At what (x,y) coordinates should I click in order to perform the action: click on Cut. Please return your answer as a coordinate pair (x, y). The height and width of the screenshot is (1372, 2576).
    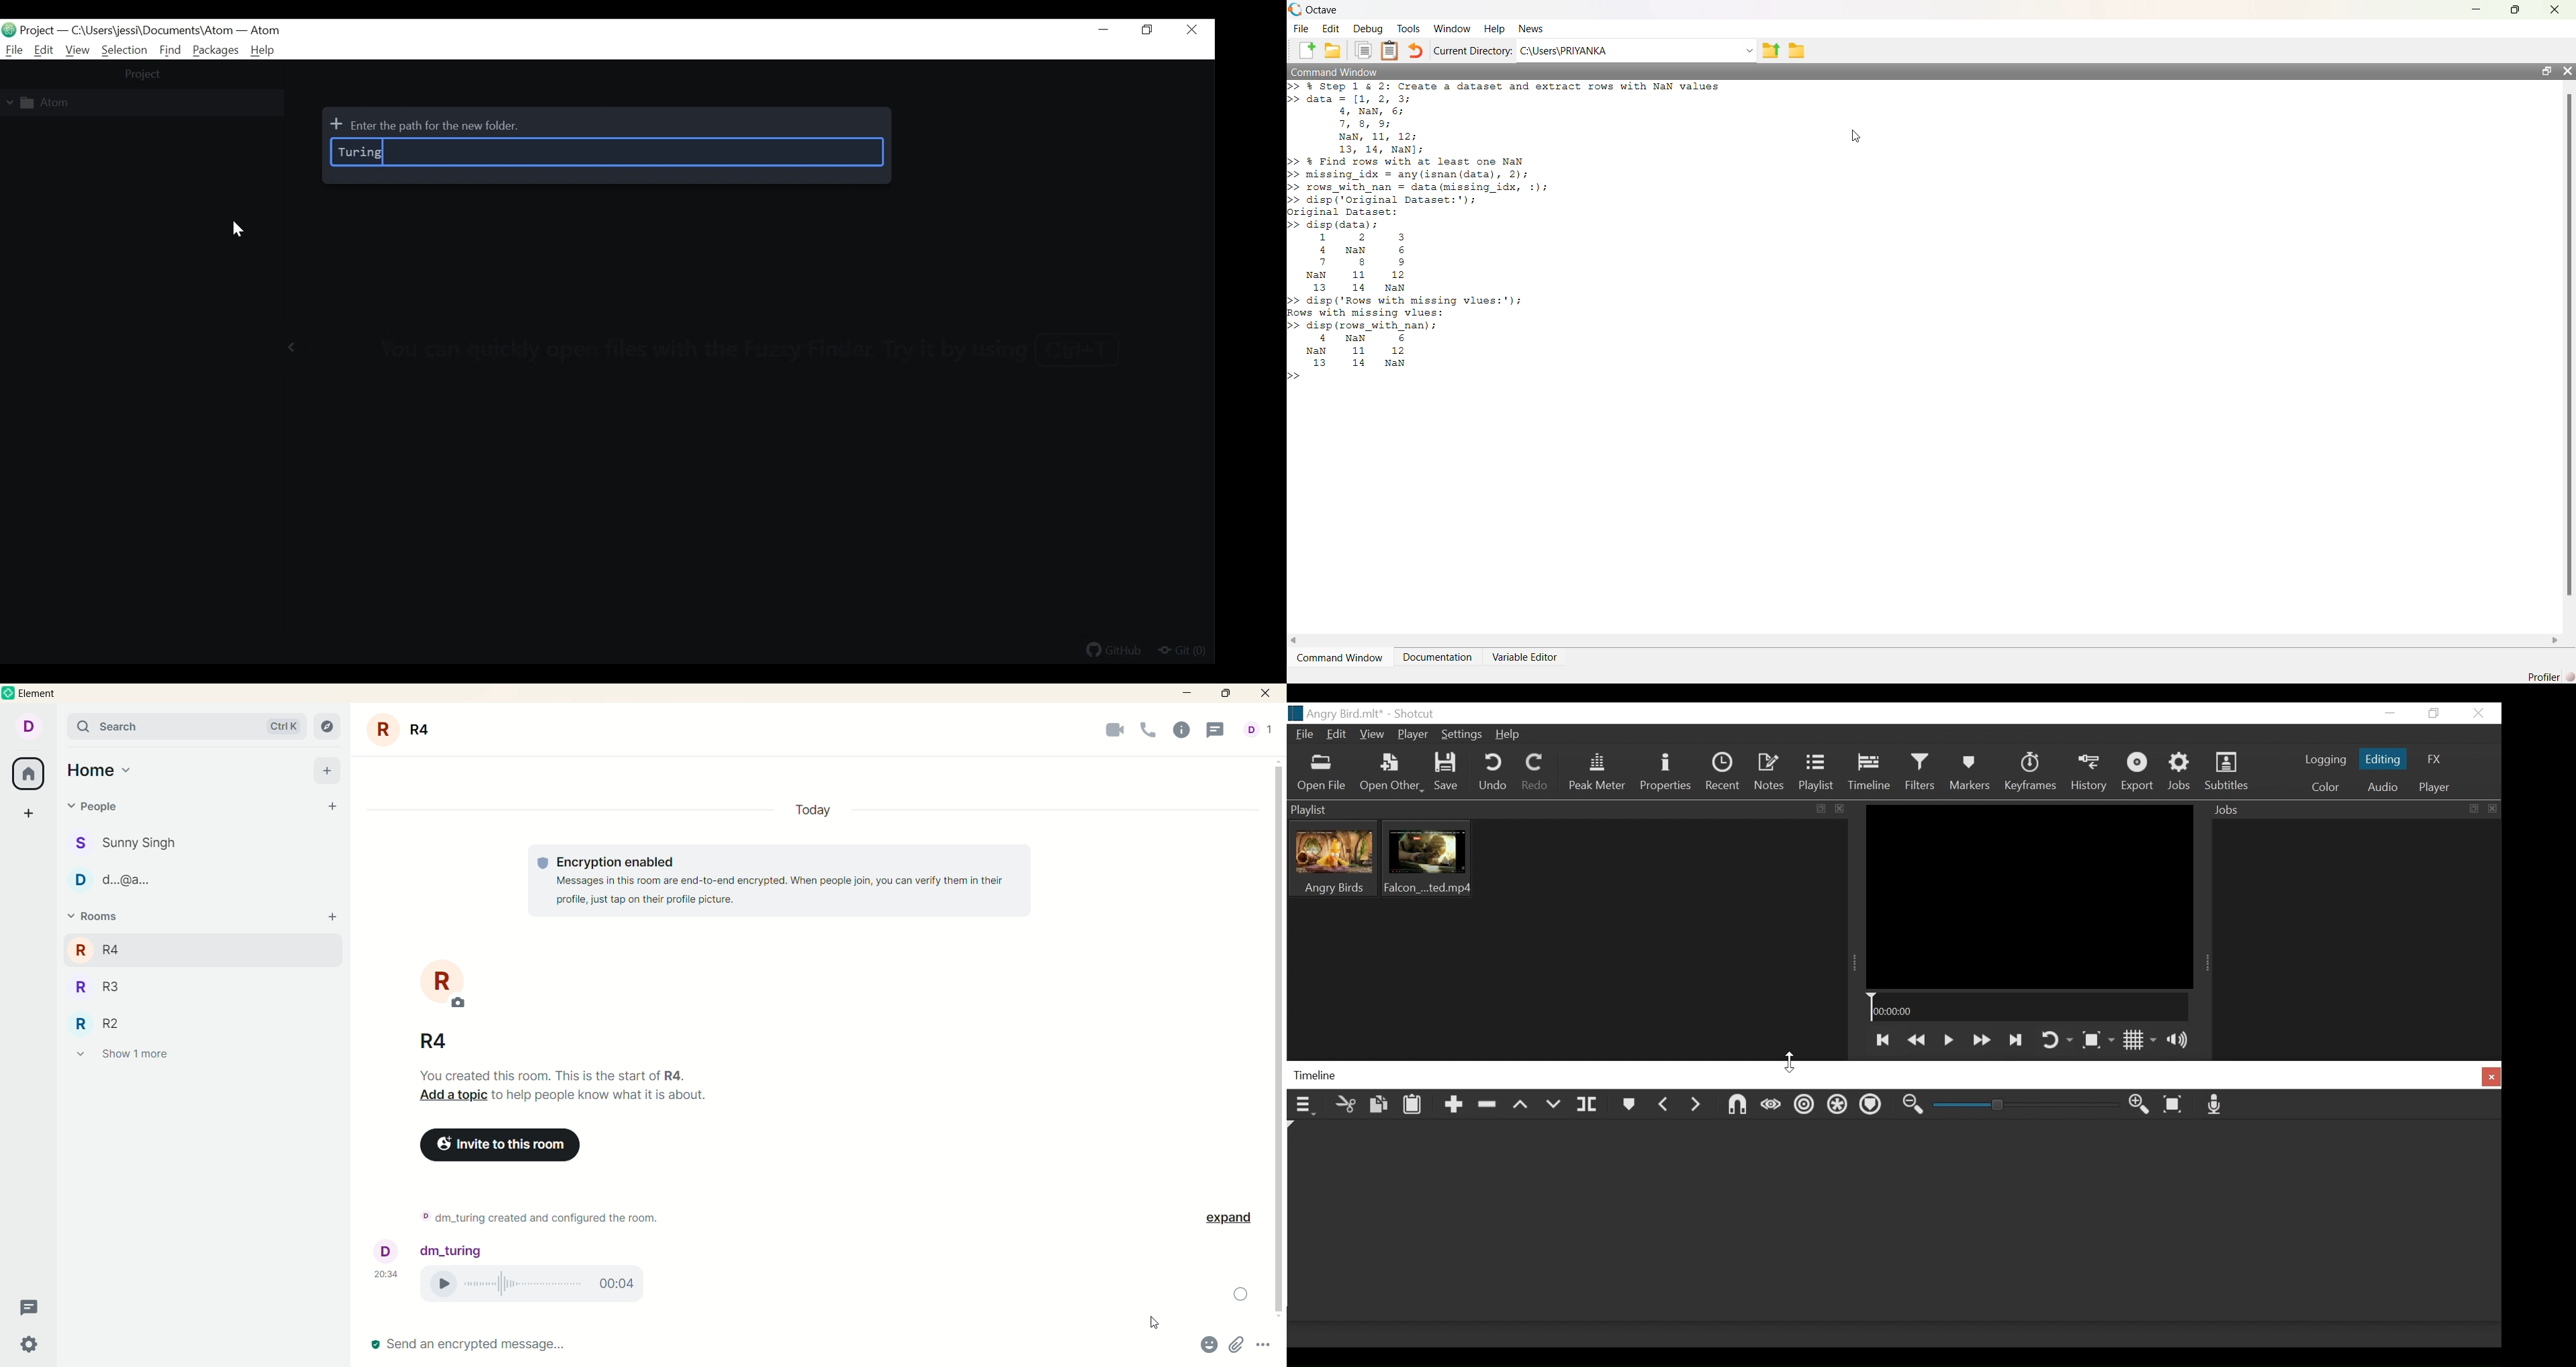
    Looking at the image, I should click on (1345, 1105).